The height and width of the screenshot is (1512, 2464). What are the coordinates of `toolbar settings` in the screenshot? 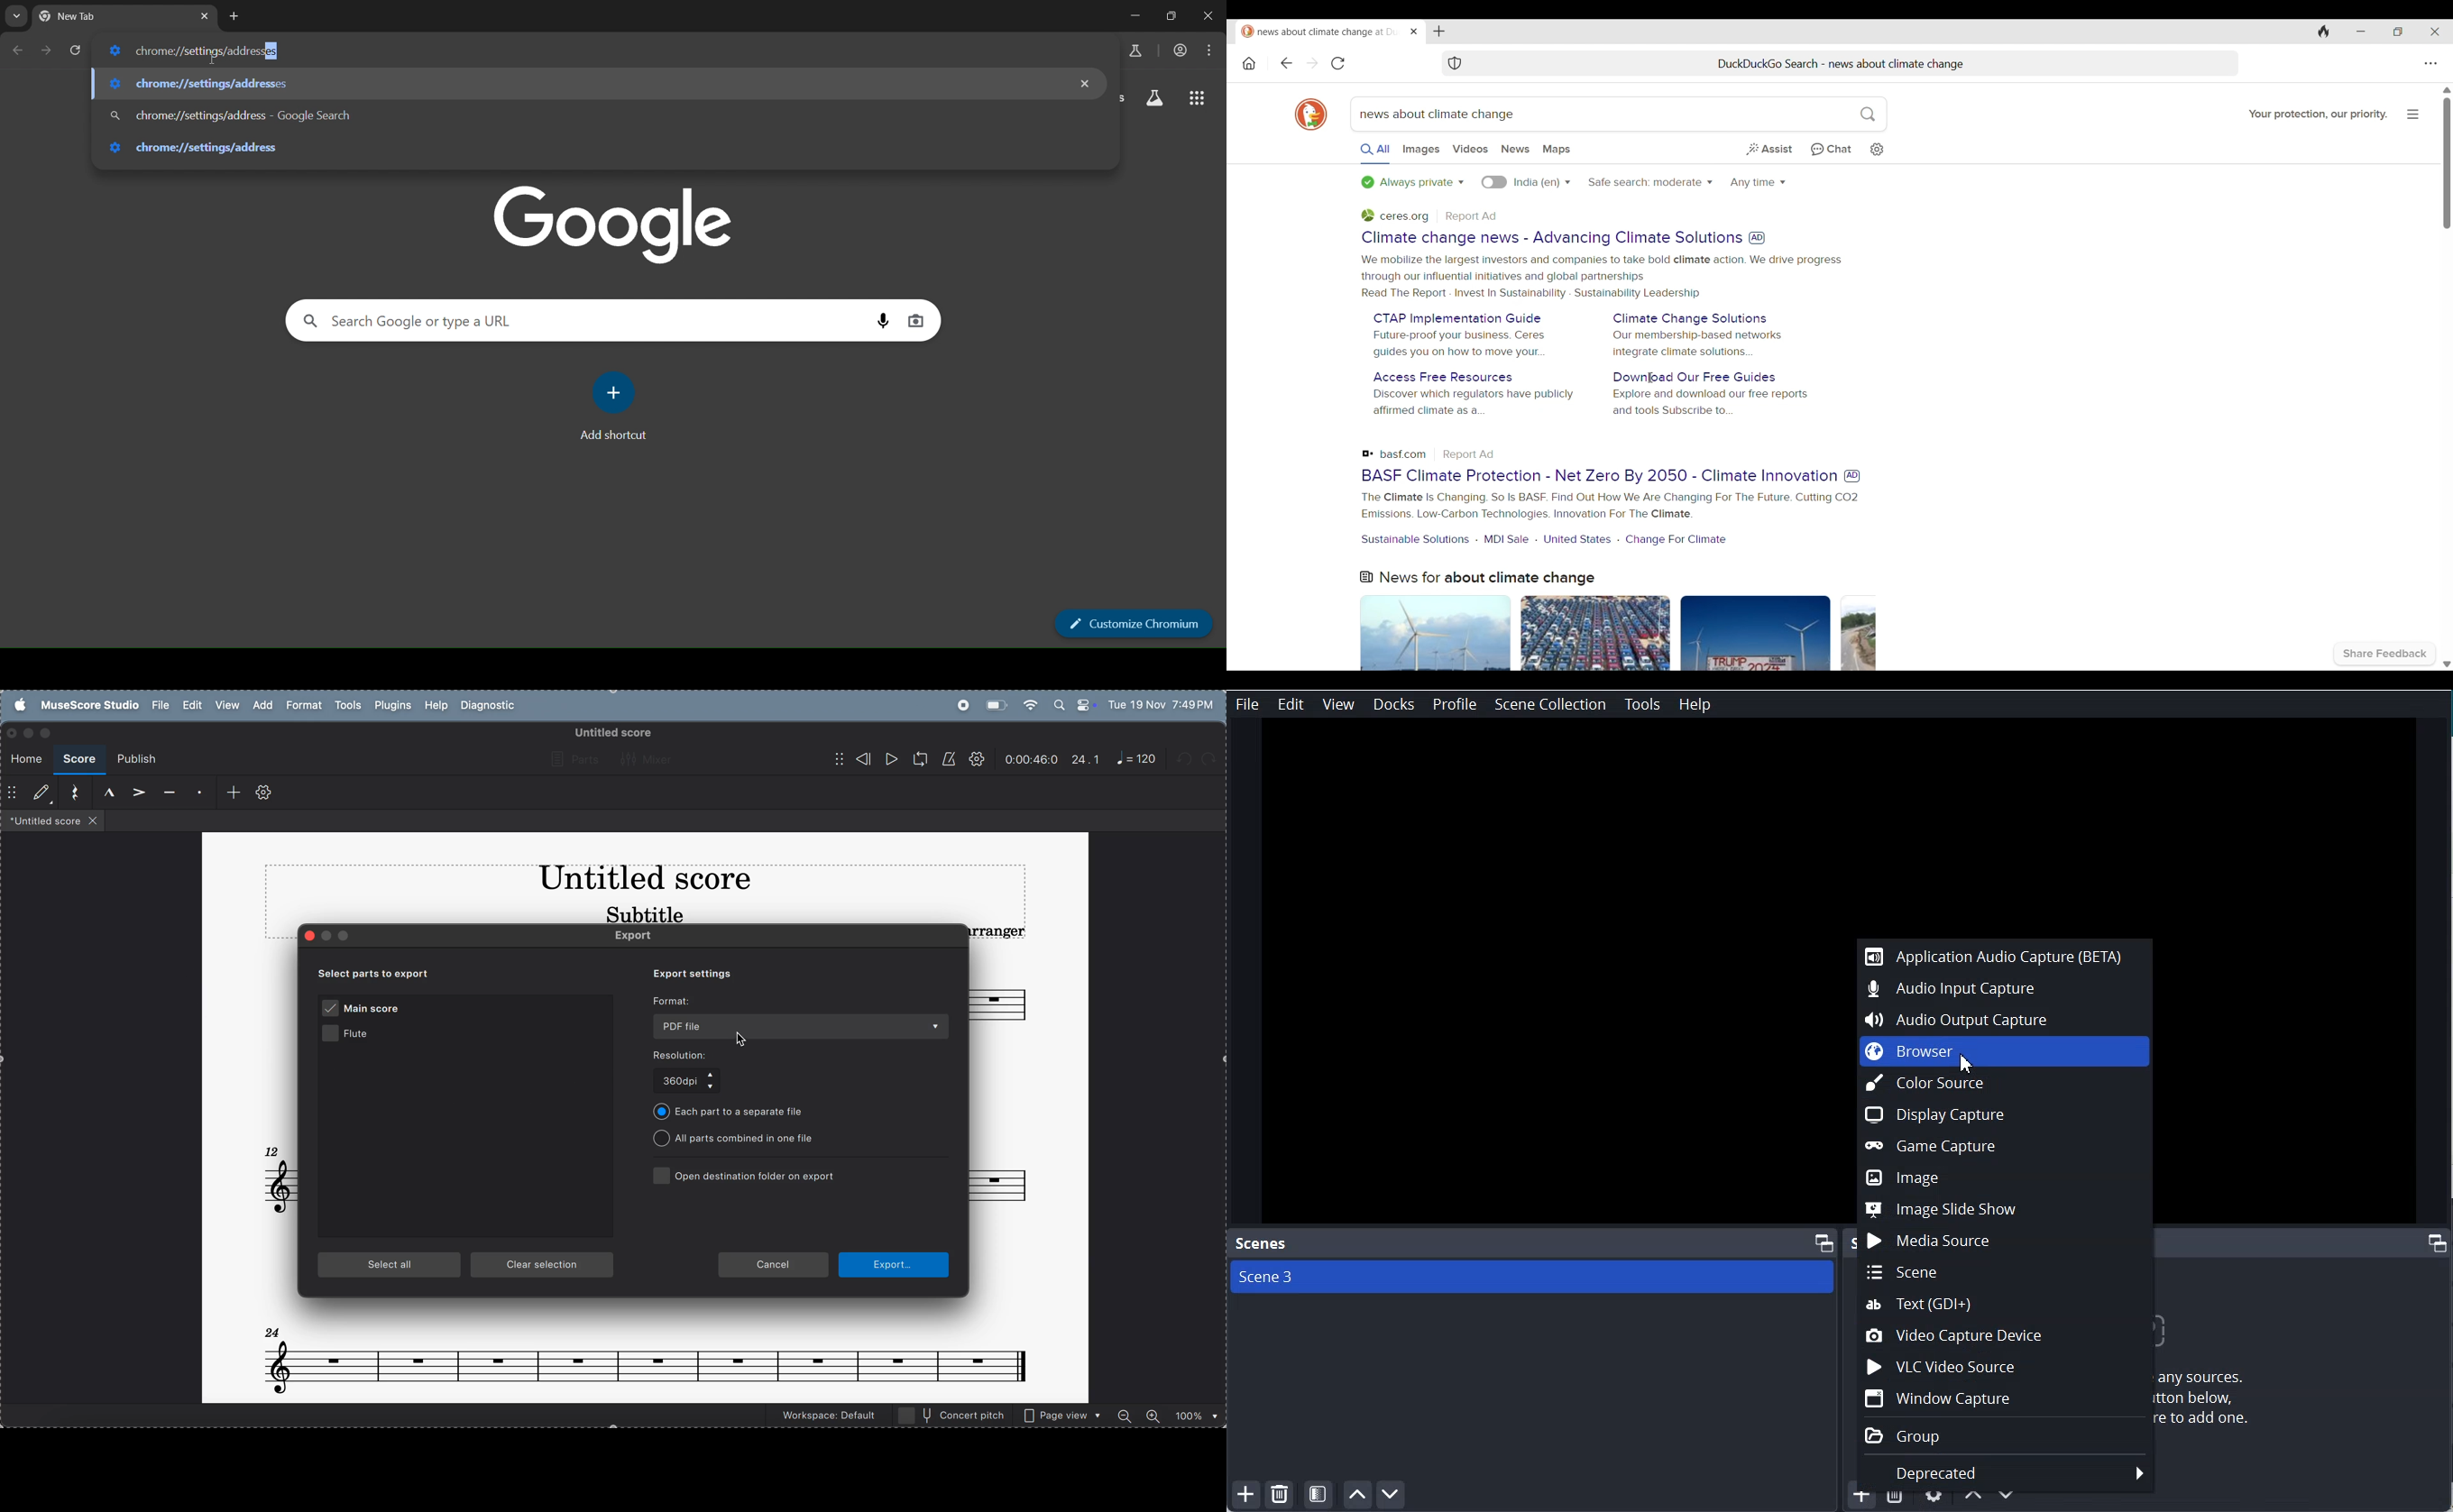 It's located at (264, 793).